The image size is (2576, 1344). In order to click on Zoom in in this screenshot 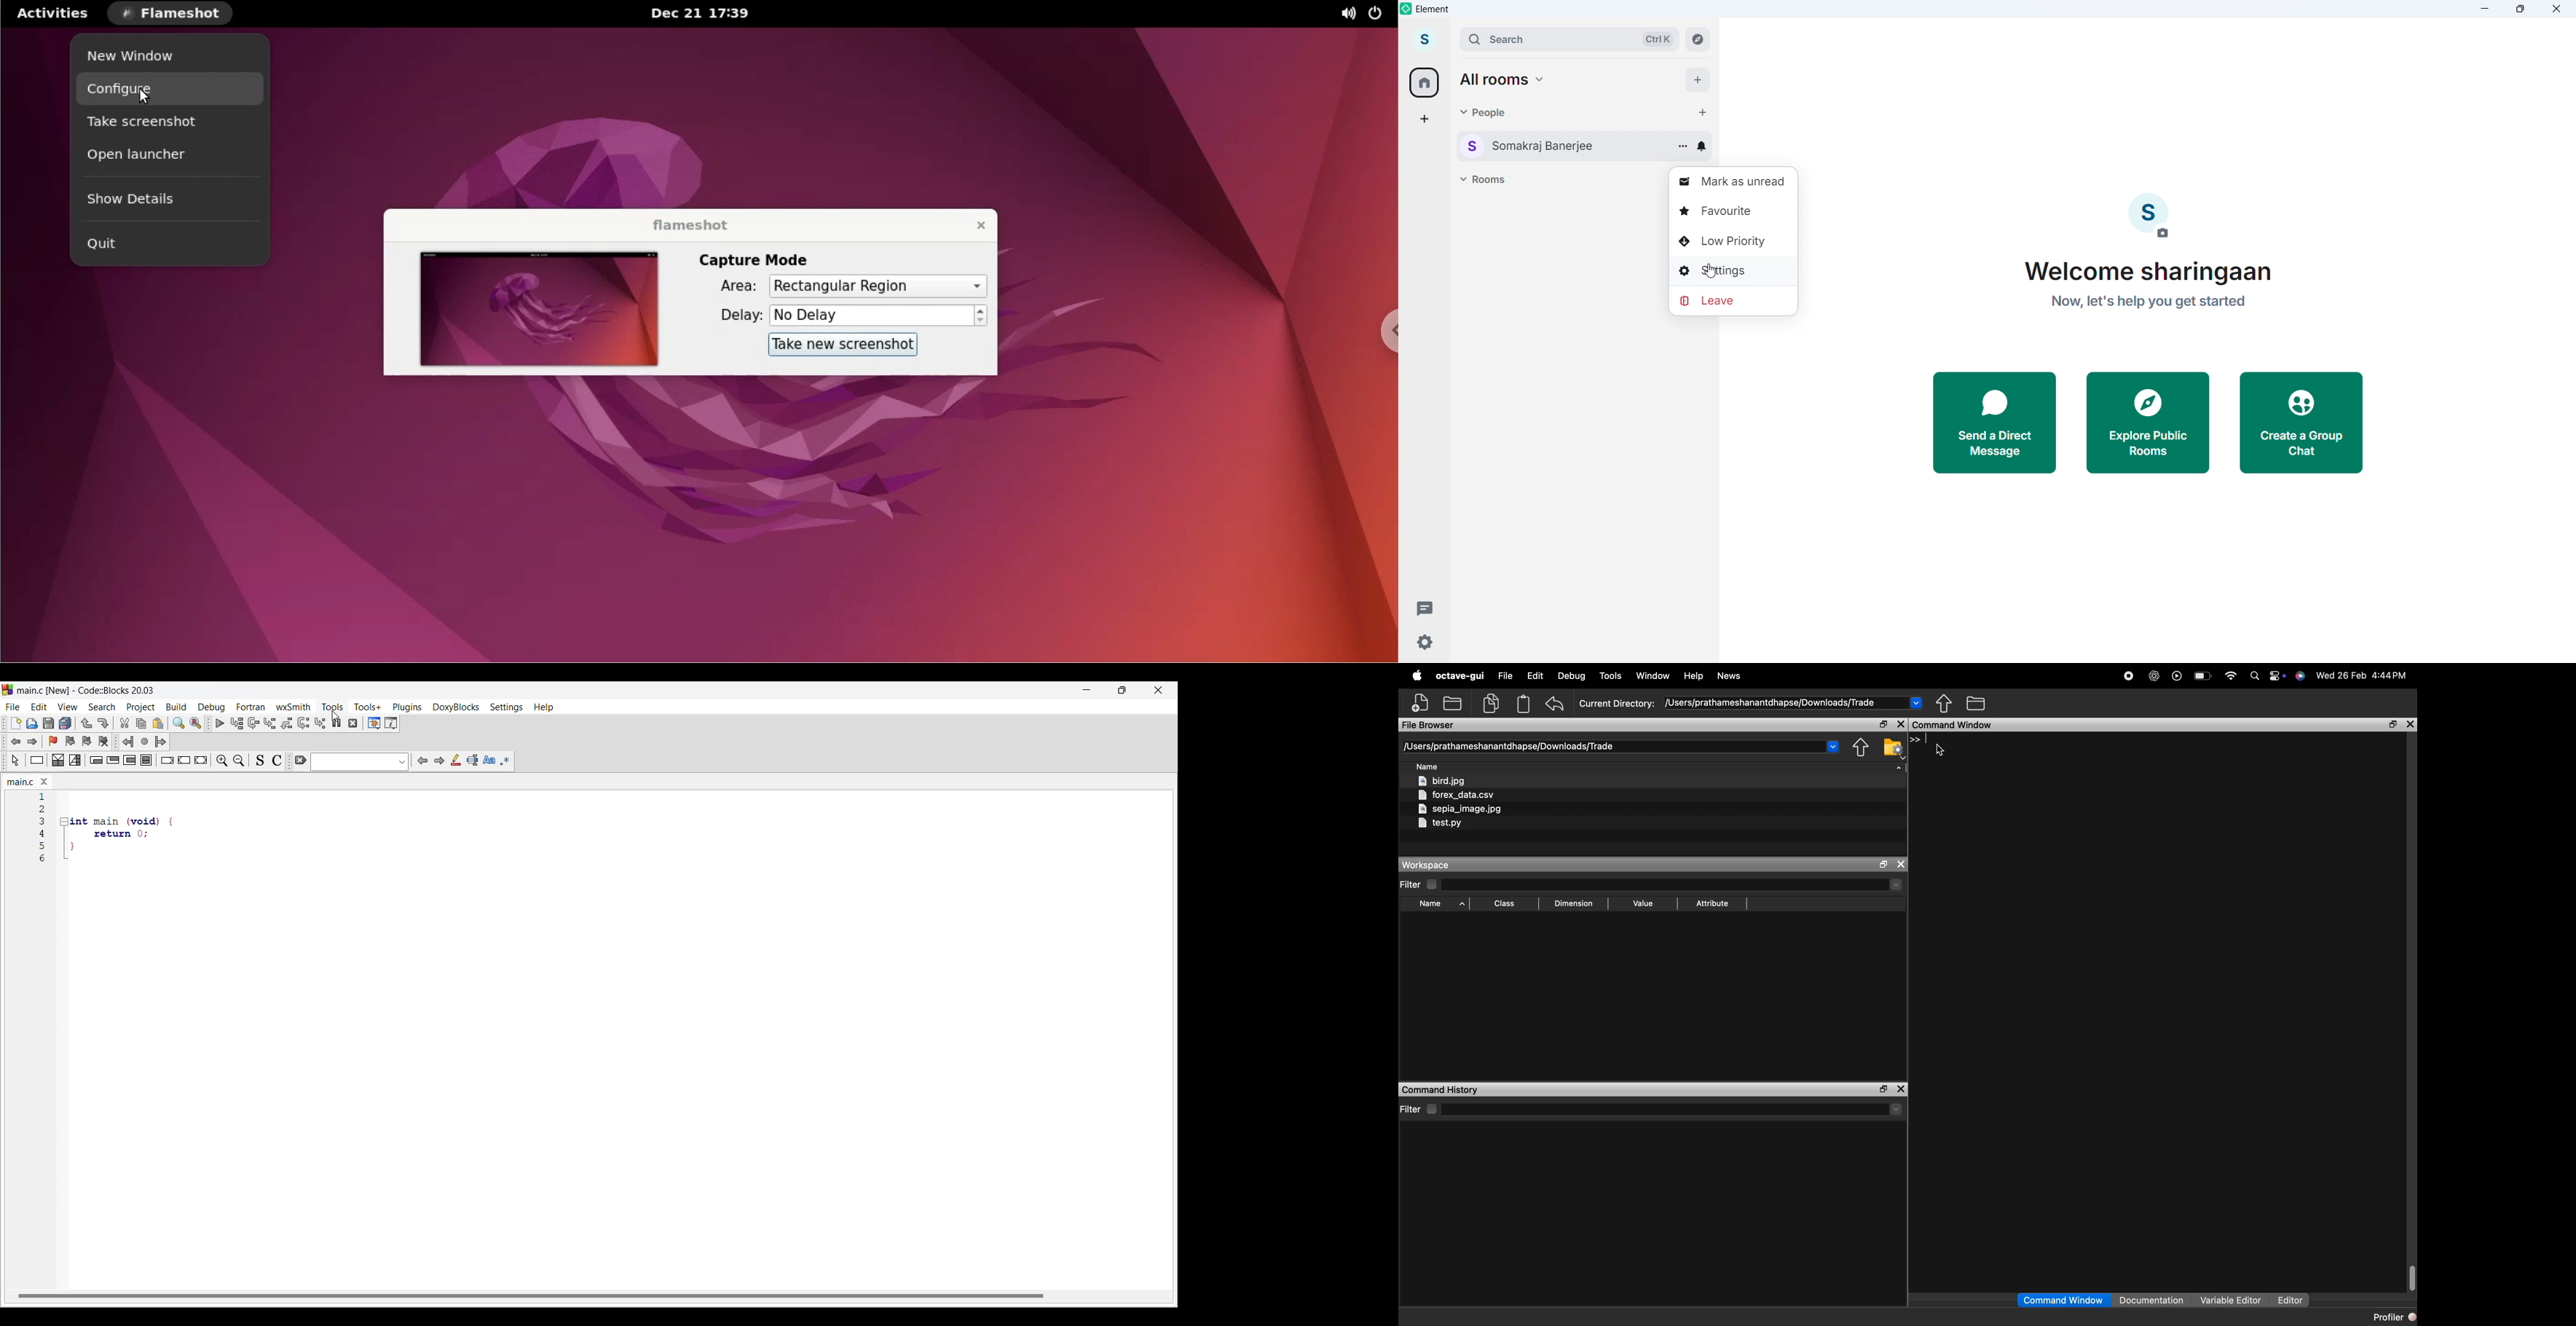, I will do `click(222, 762)`.